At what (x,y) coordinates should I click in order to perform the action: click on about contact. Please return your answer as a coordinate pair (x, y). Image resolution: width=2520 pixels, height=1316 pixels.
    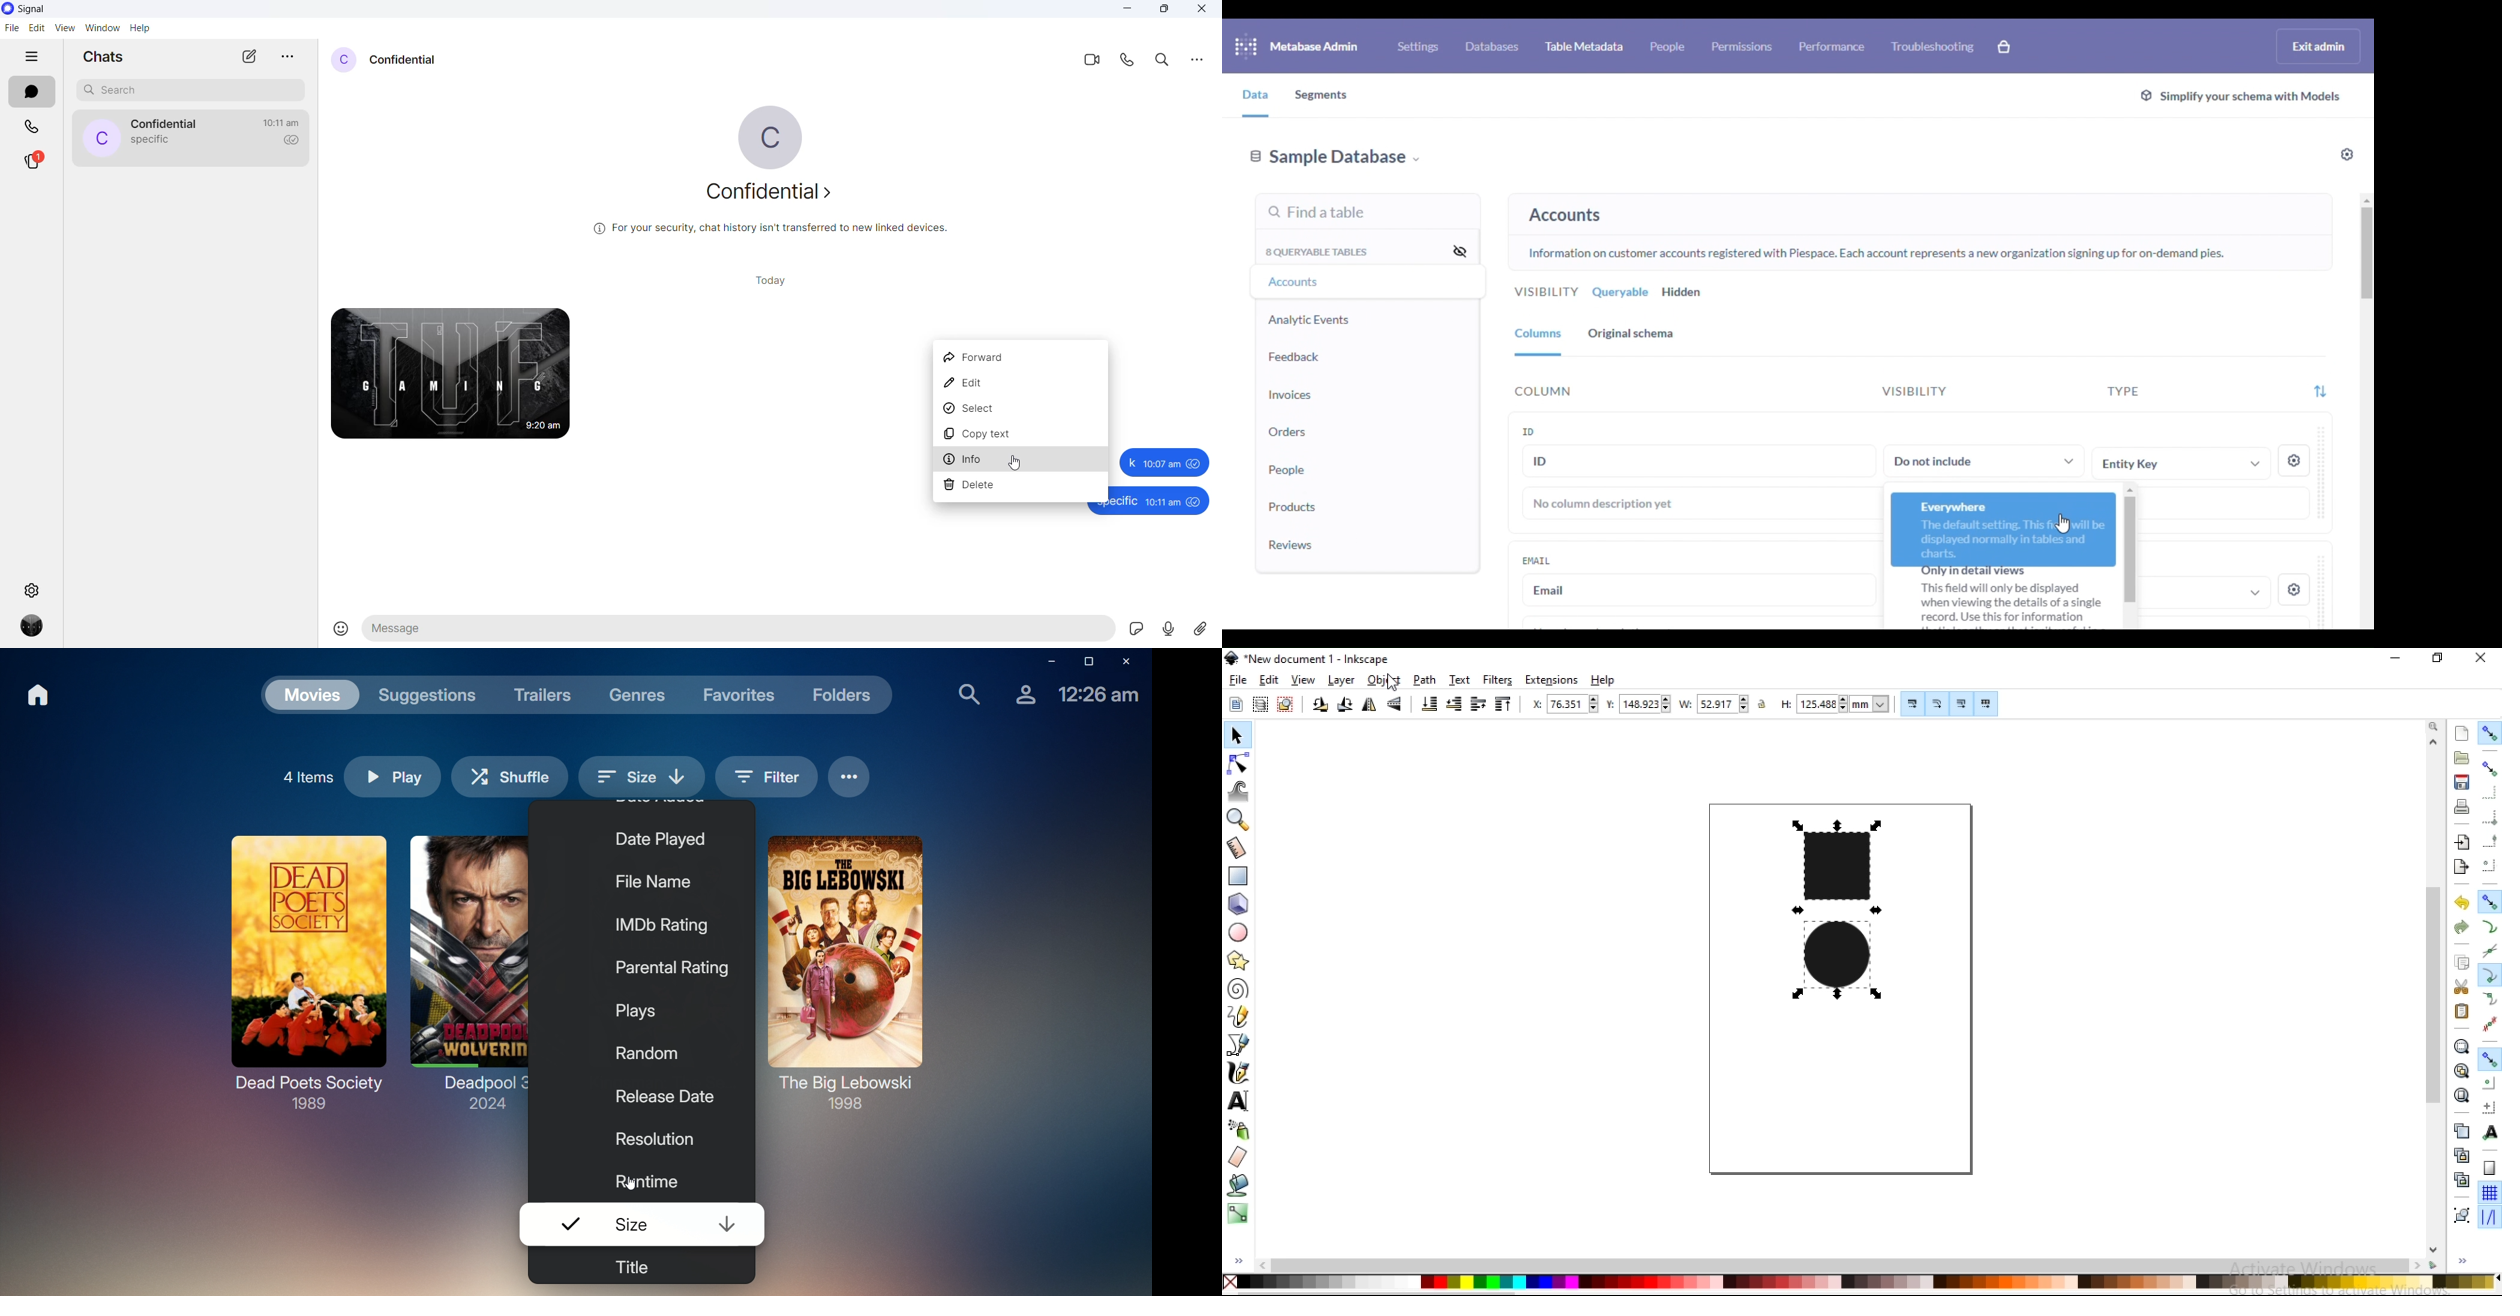
    Looking at the image, I should click on (767, 193).